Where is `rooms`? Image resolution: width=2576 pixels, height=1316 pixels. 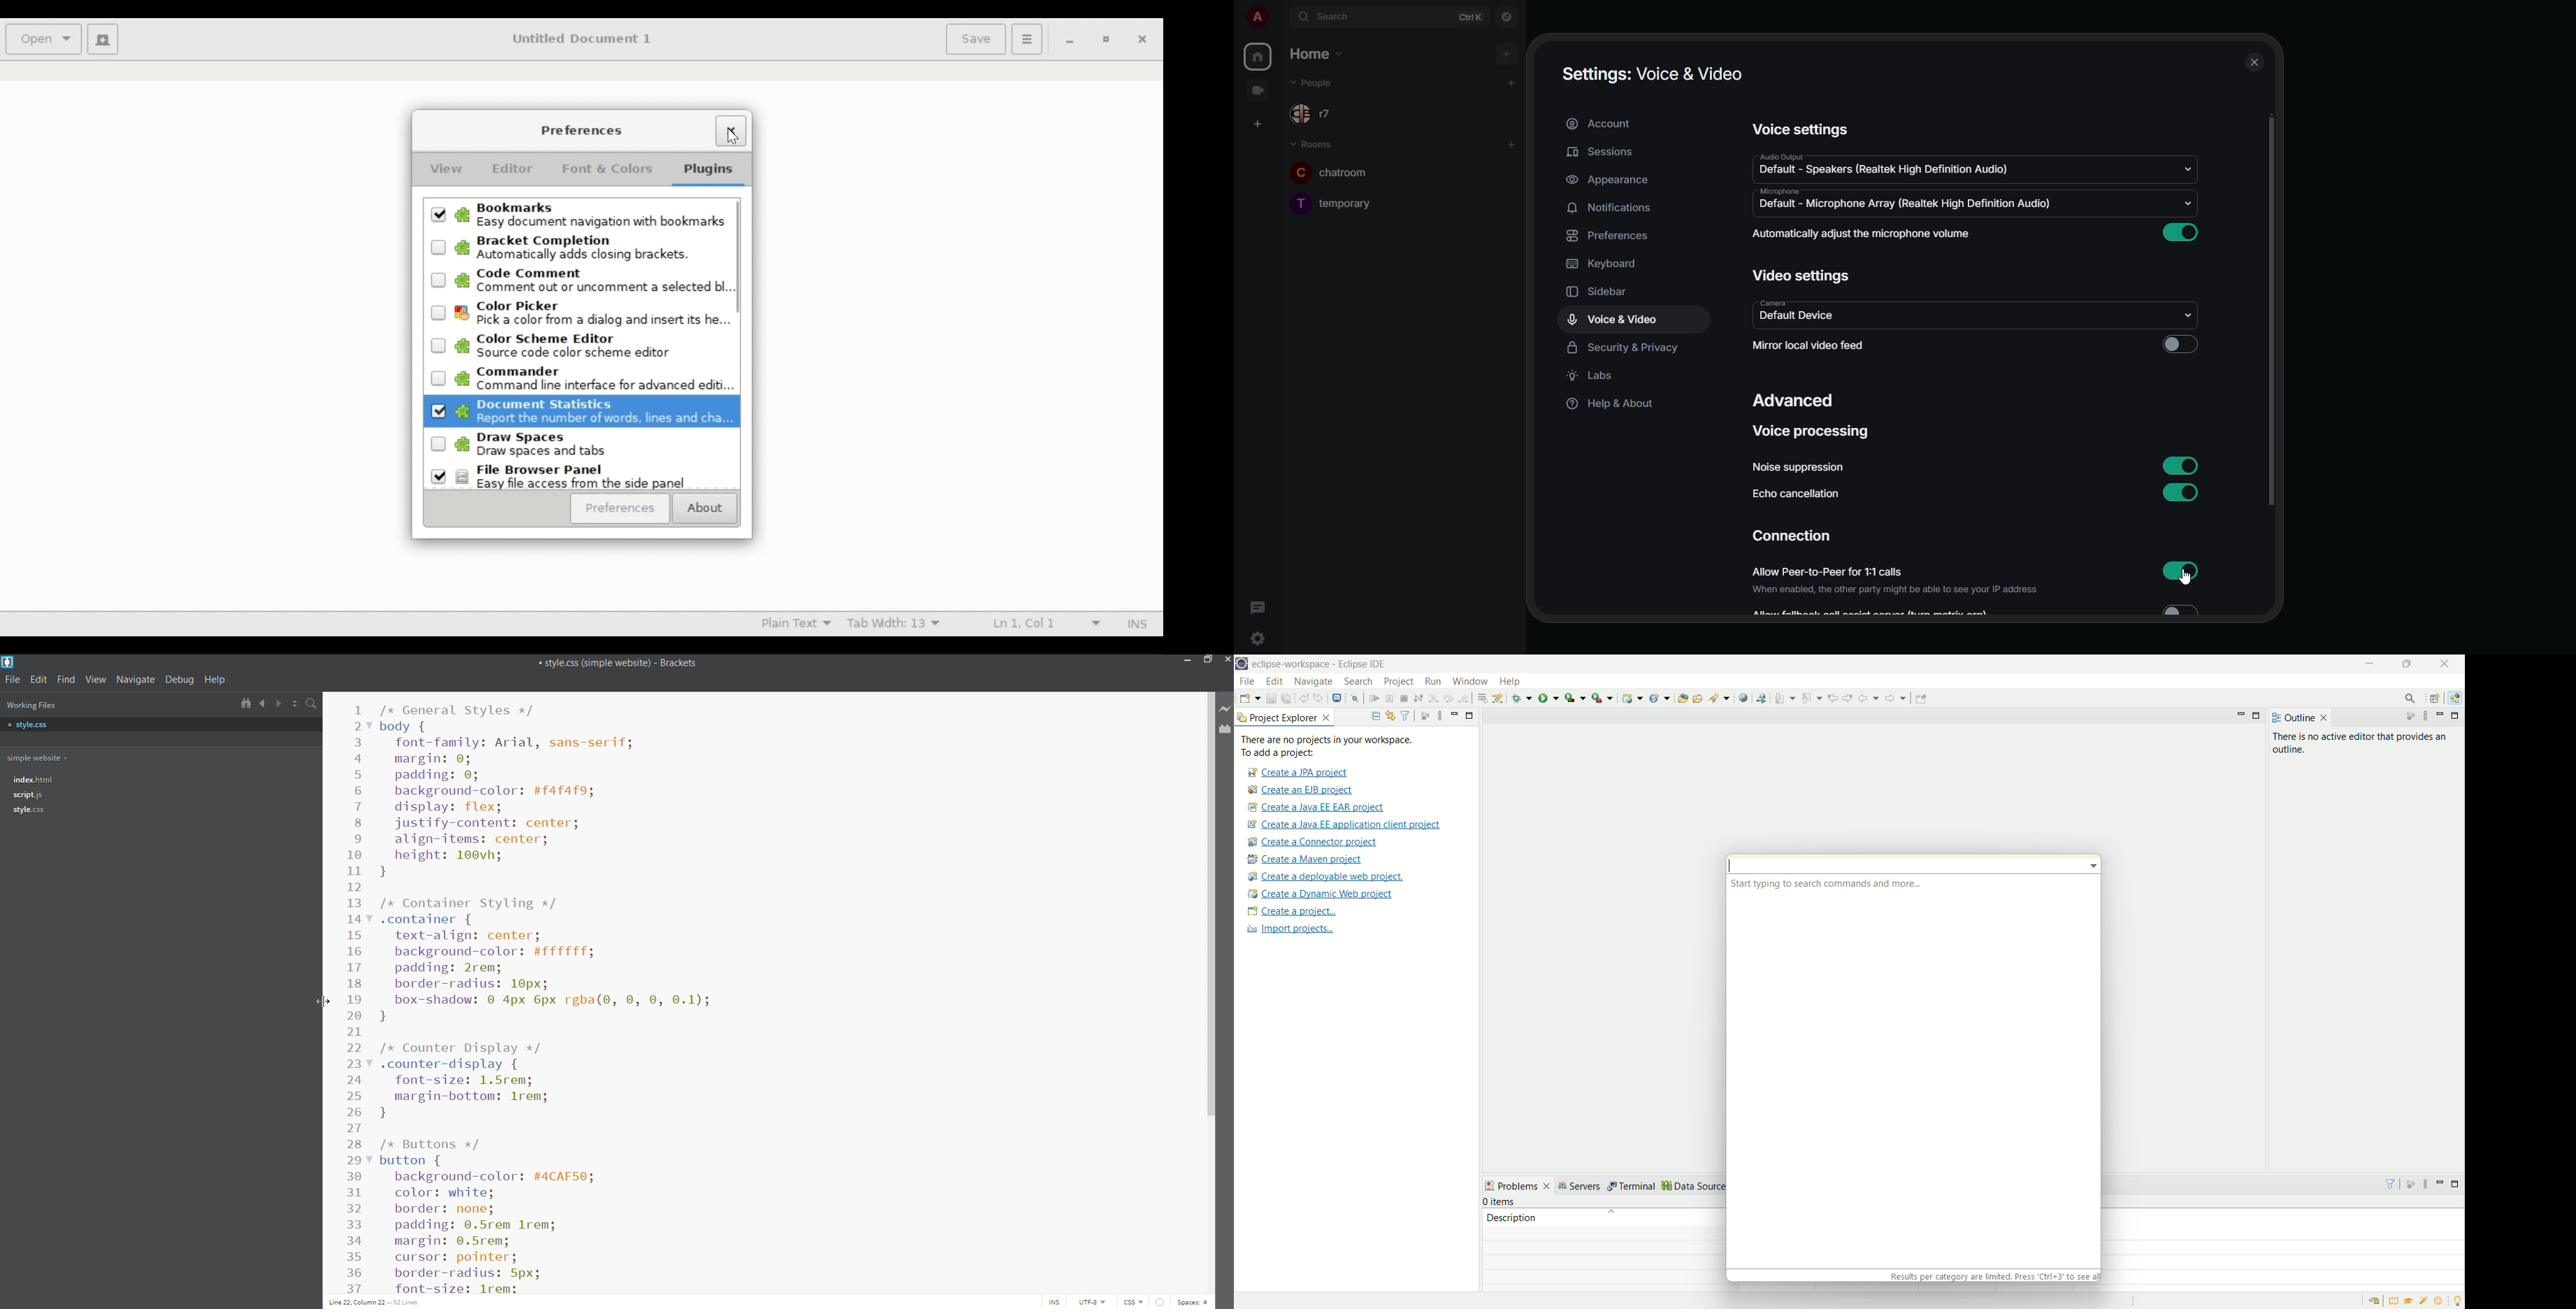
rooms is located at coordinates (1315, 143).